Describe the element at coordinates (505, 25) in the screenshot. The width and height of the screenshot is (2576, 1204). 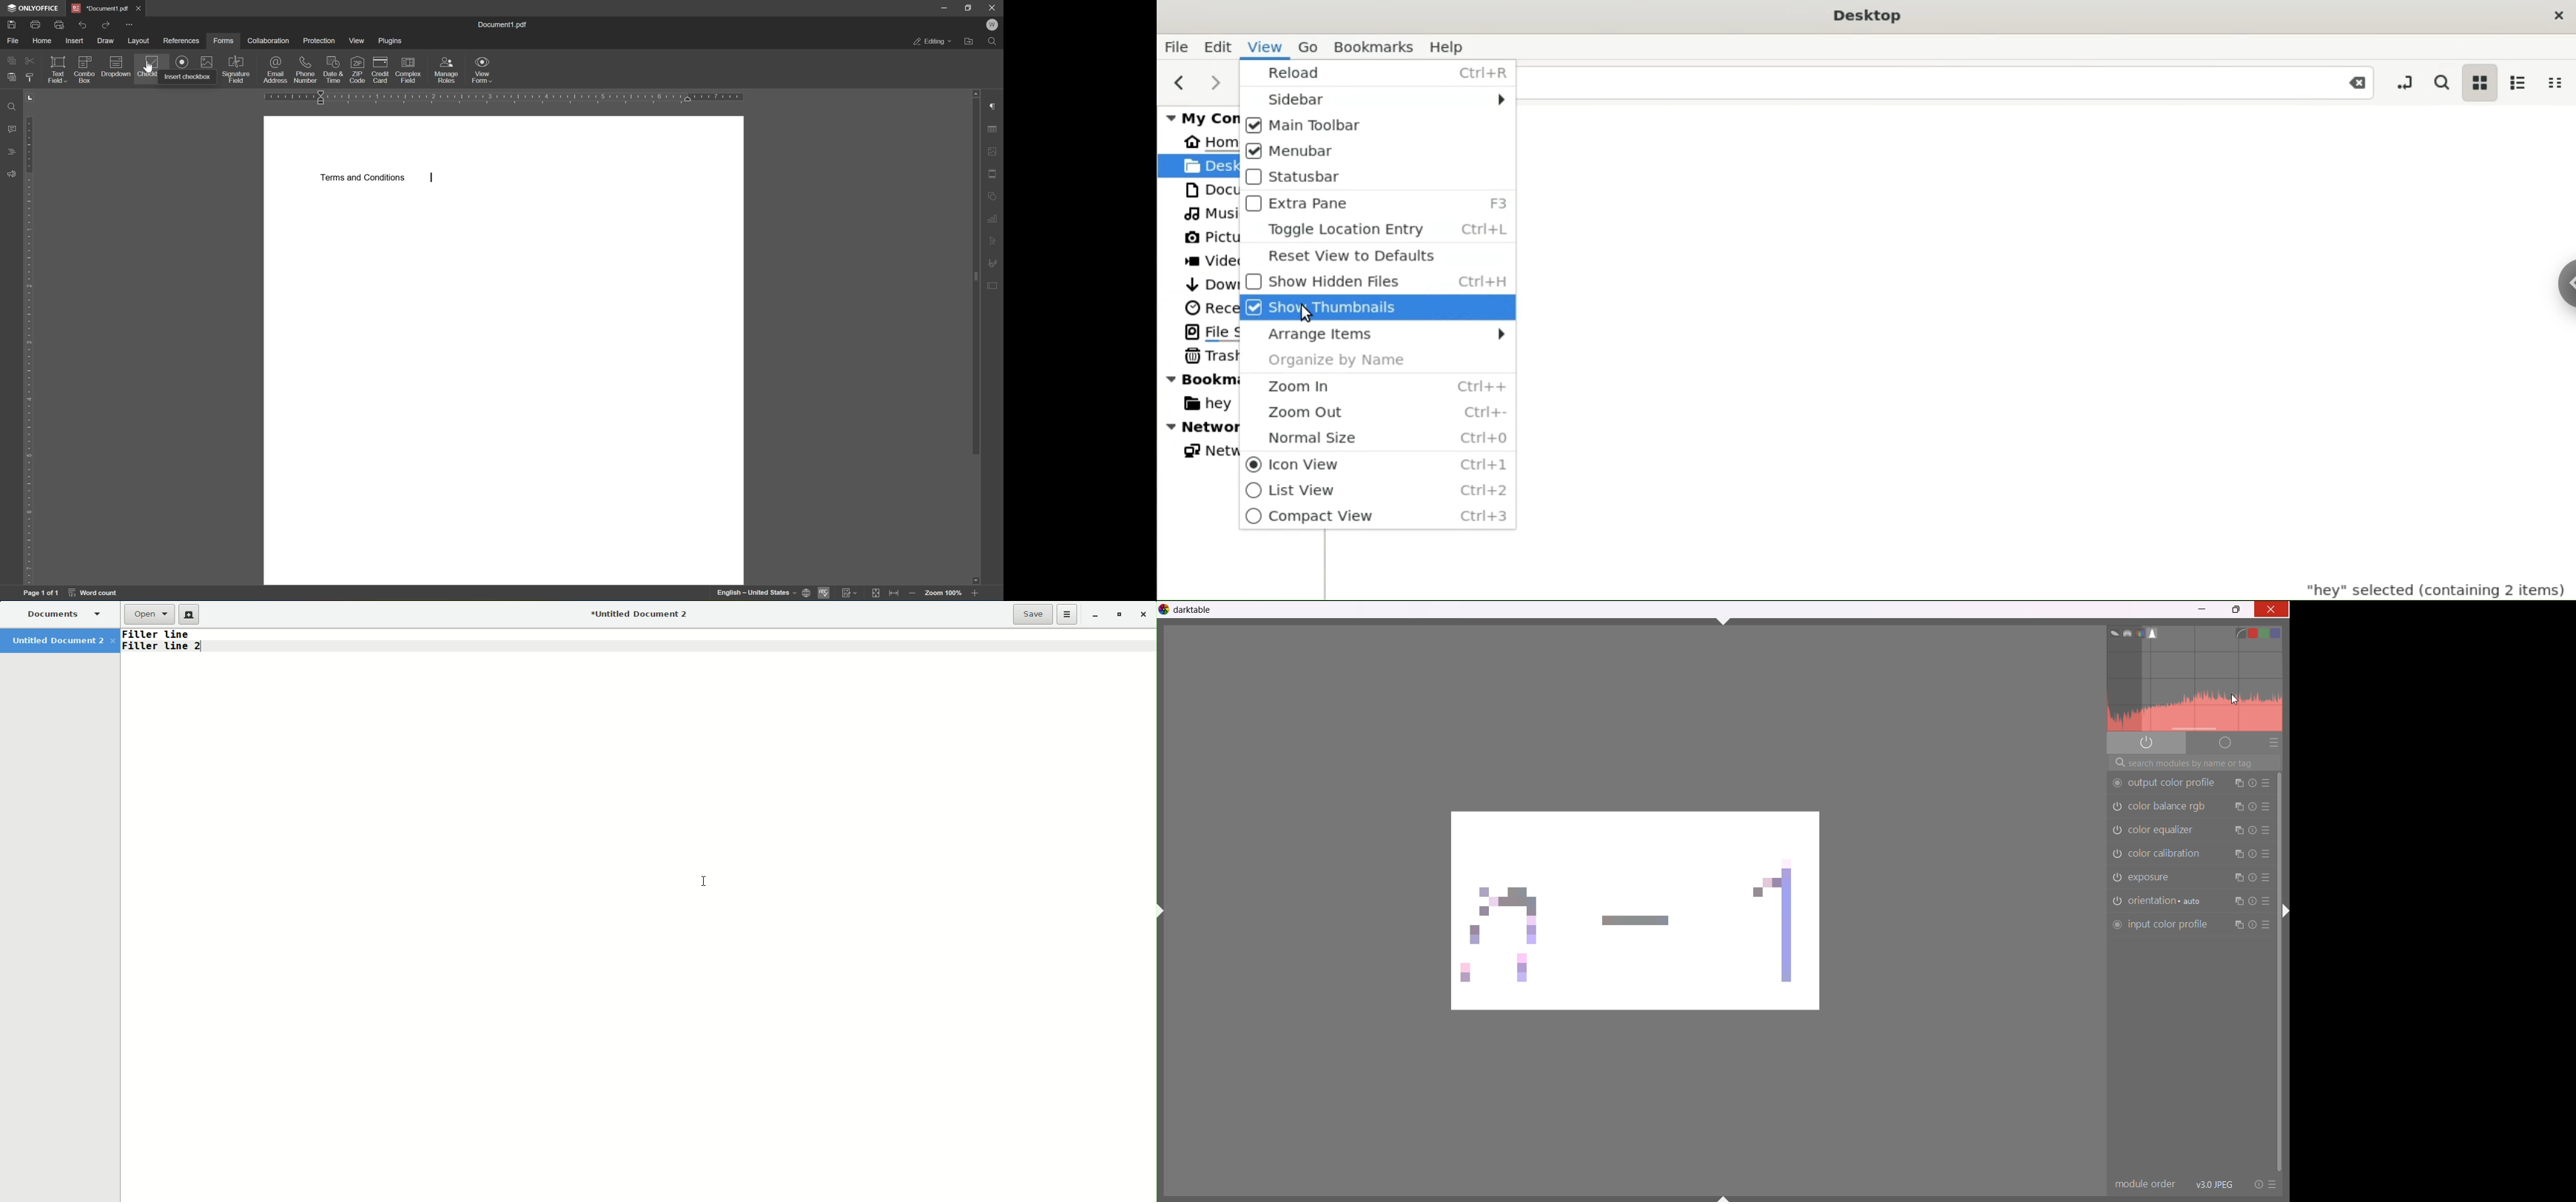
I see `document1.pdf` at that location.